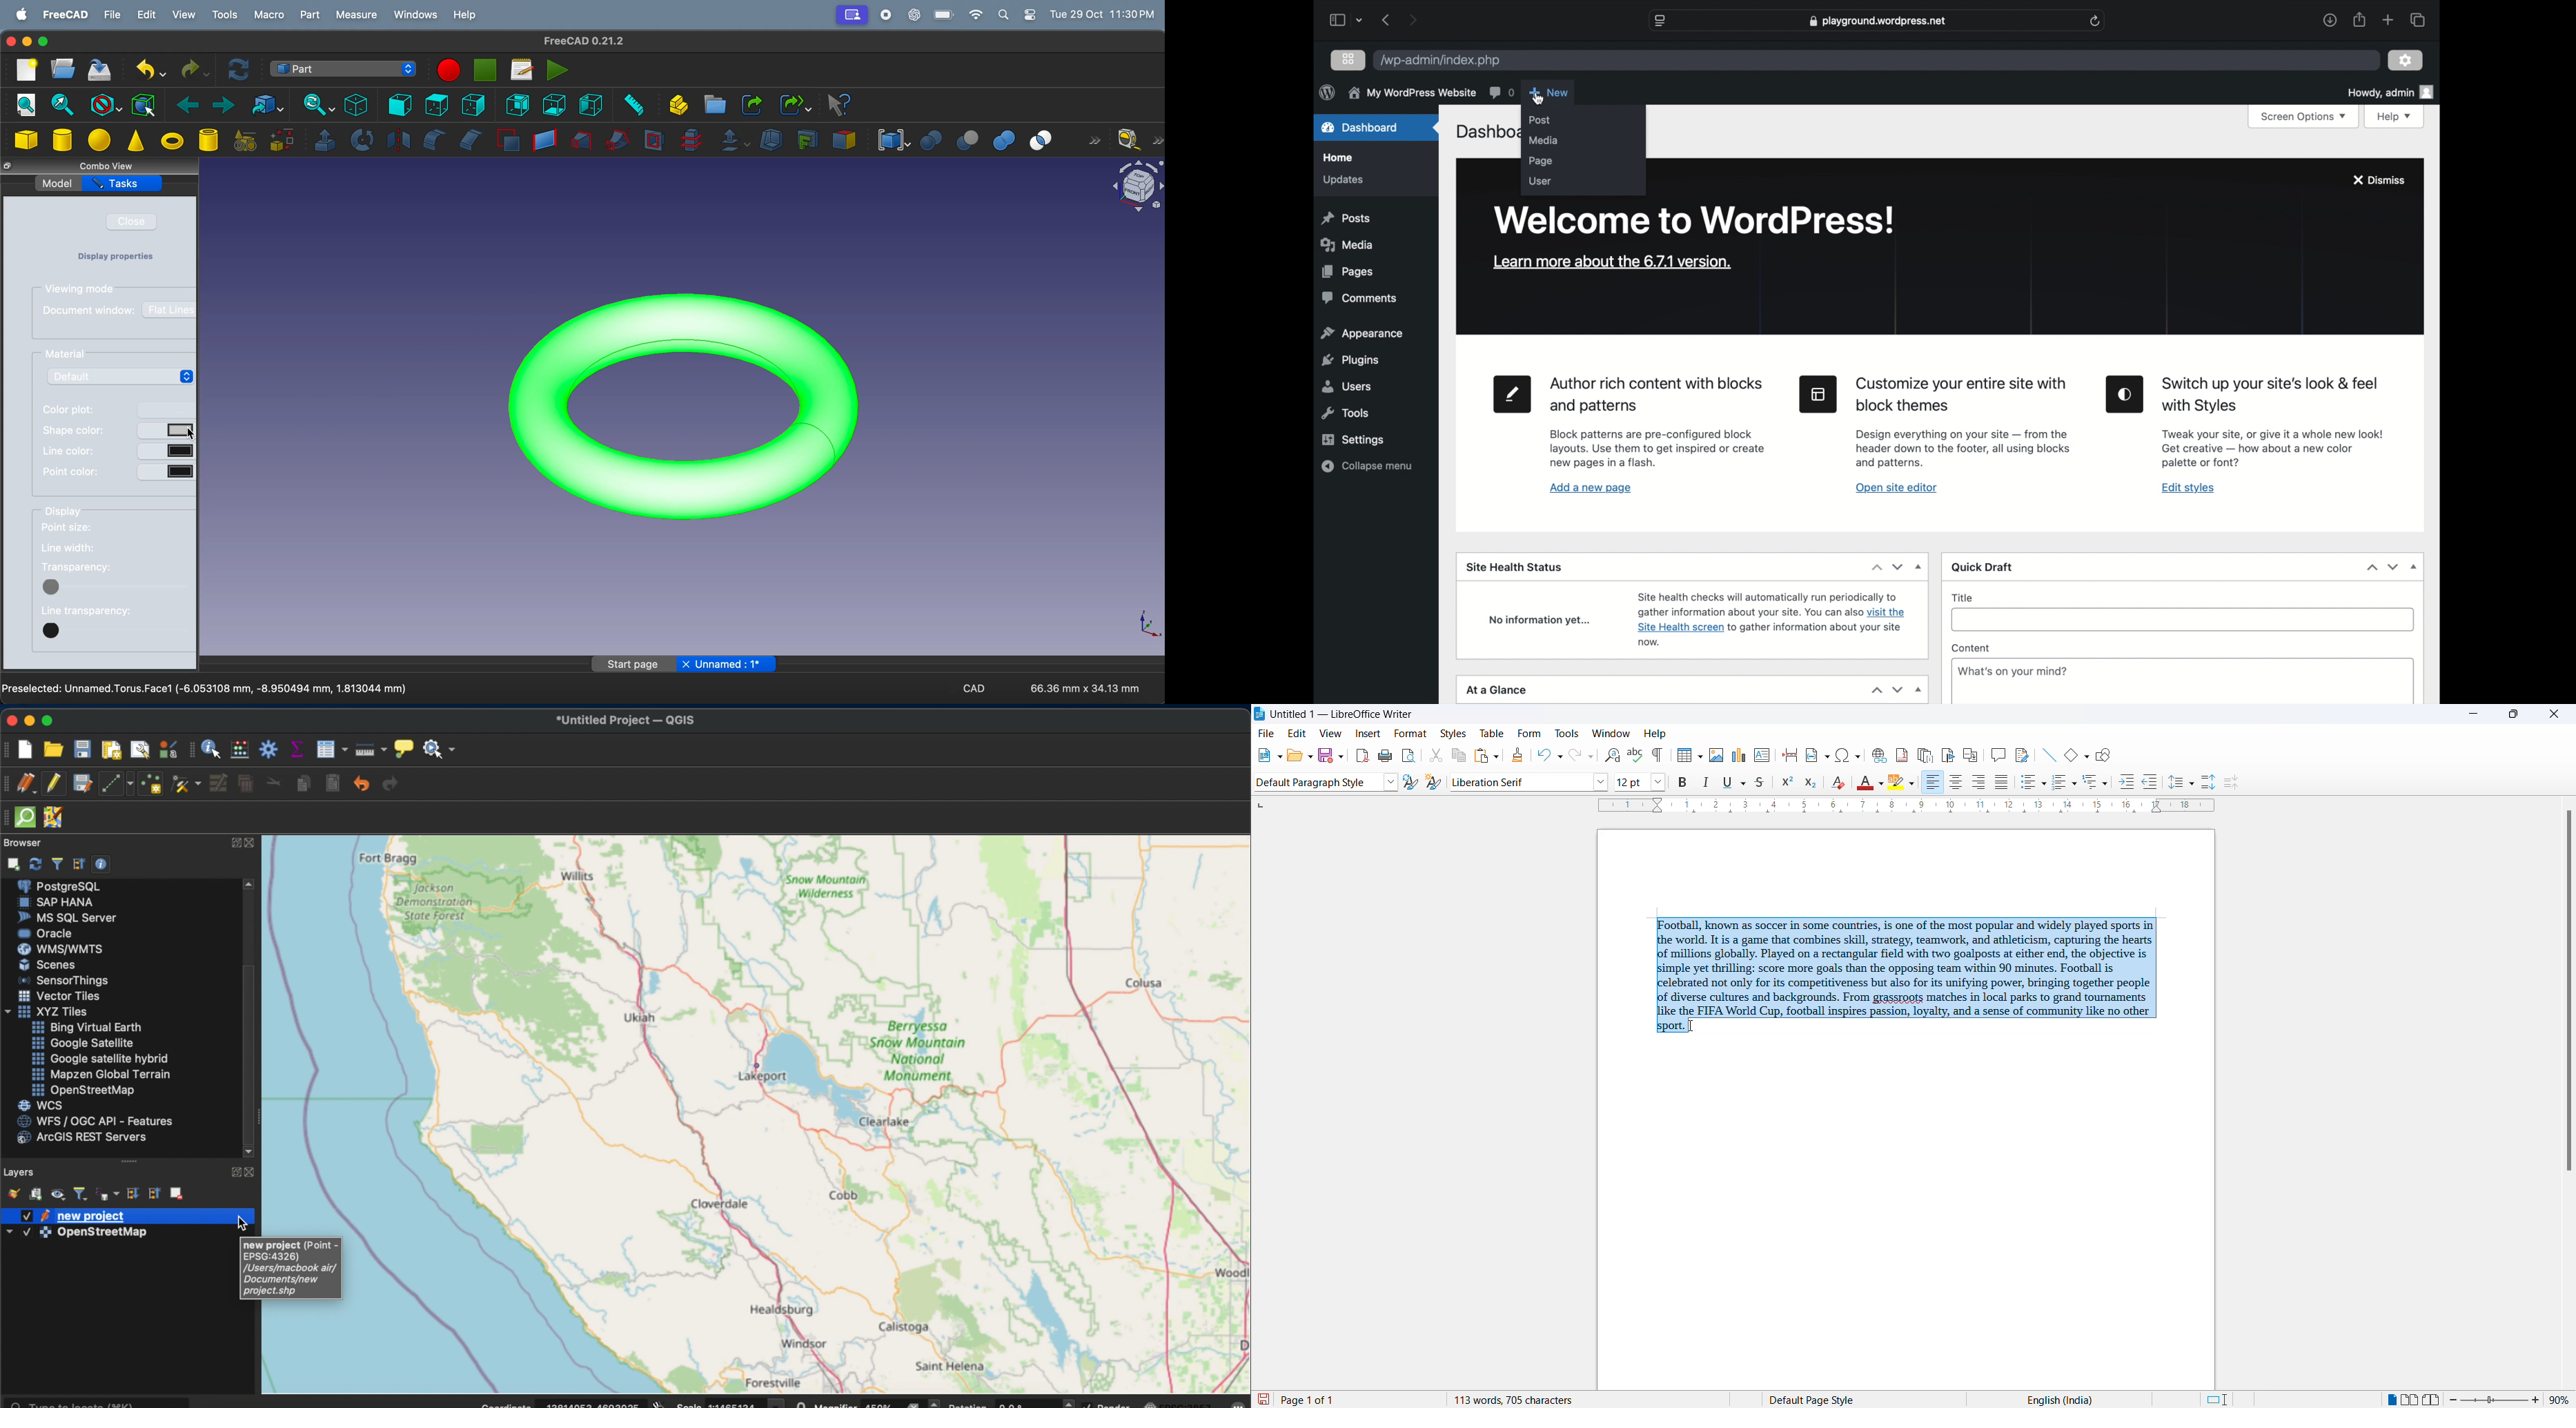 This screenshot has width=2576, height=1428. What do you see at coordinates (1344, 181) in the screenshot?
I see `updates` at bounding box center [1344, 181].